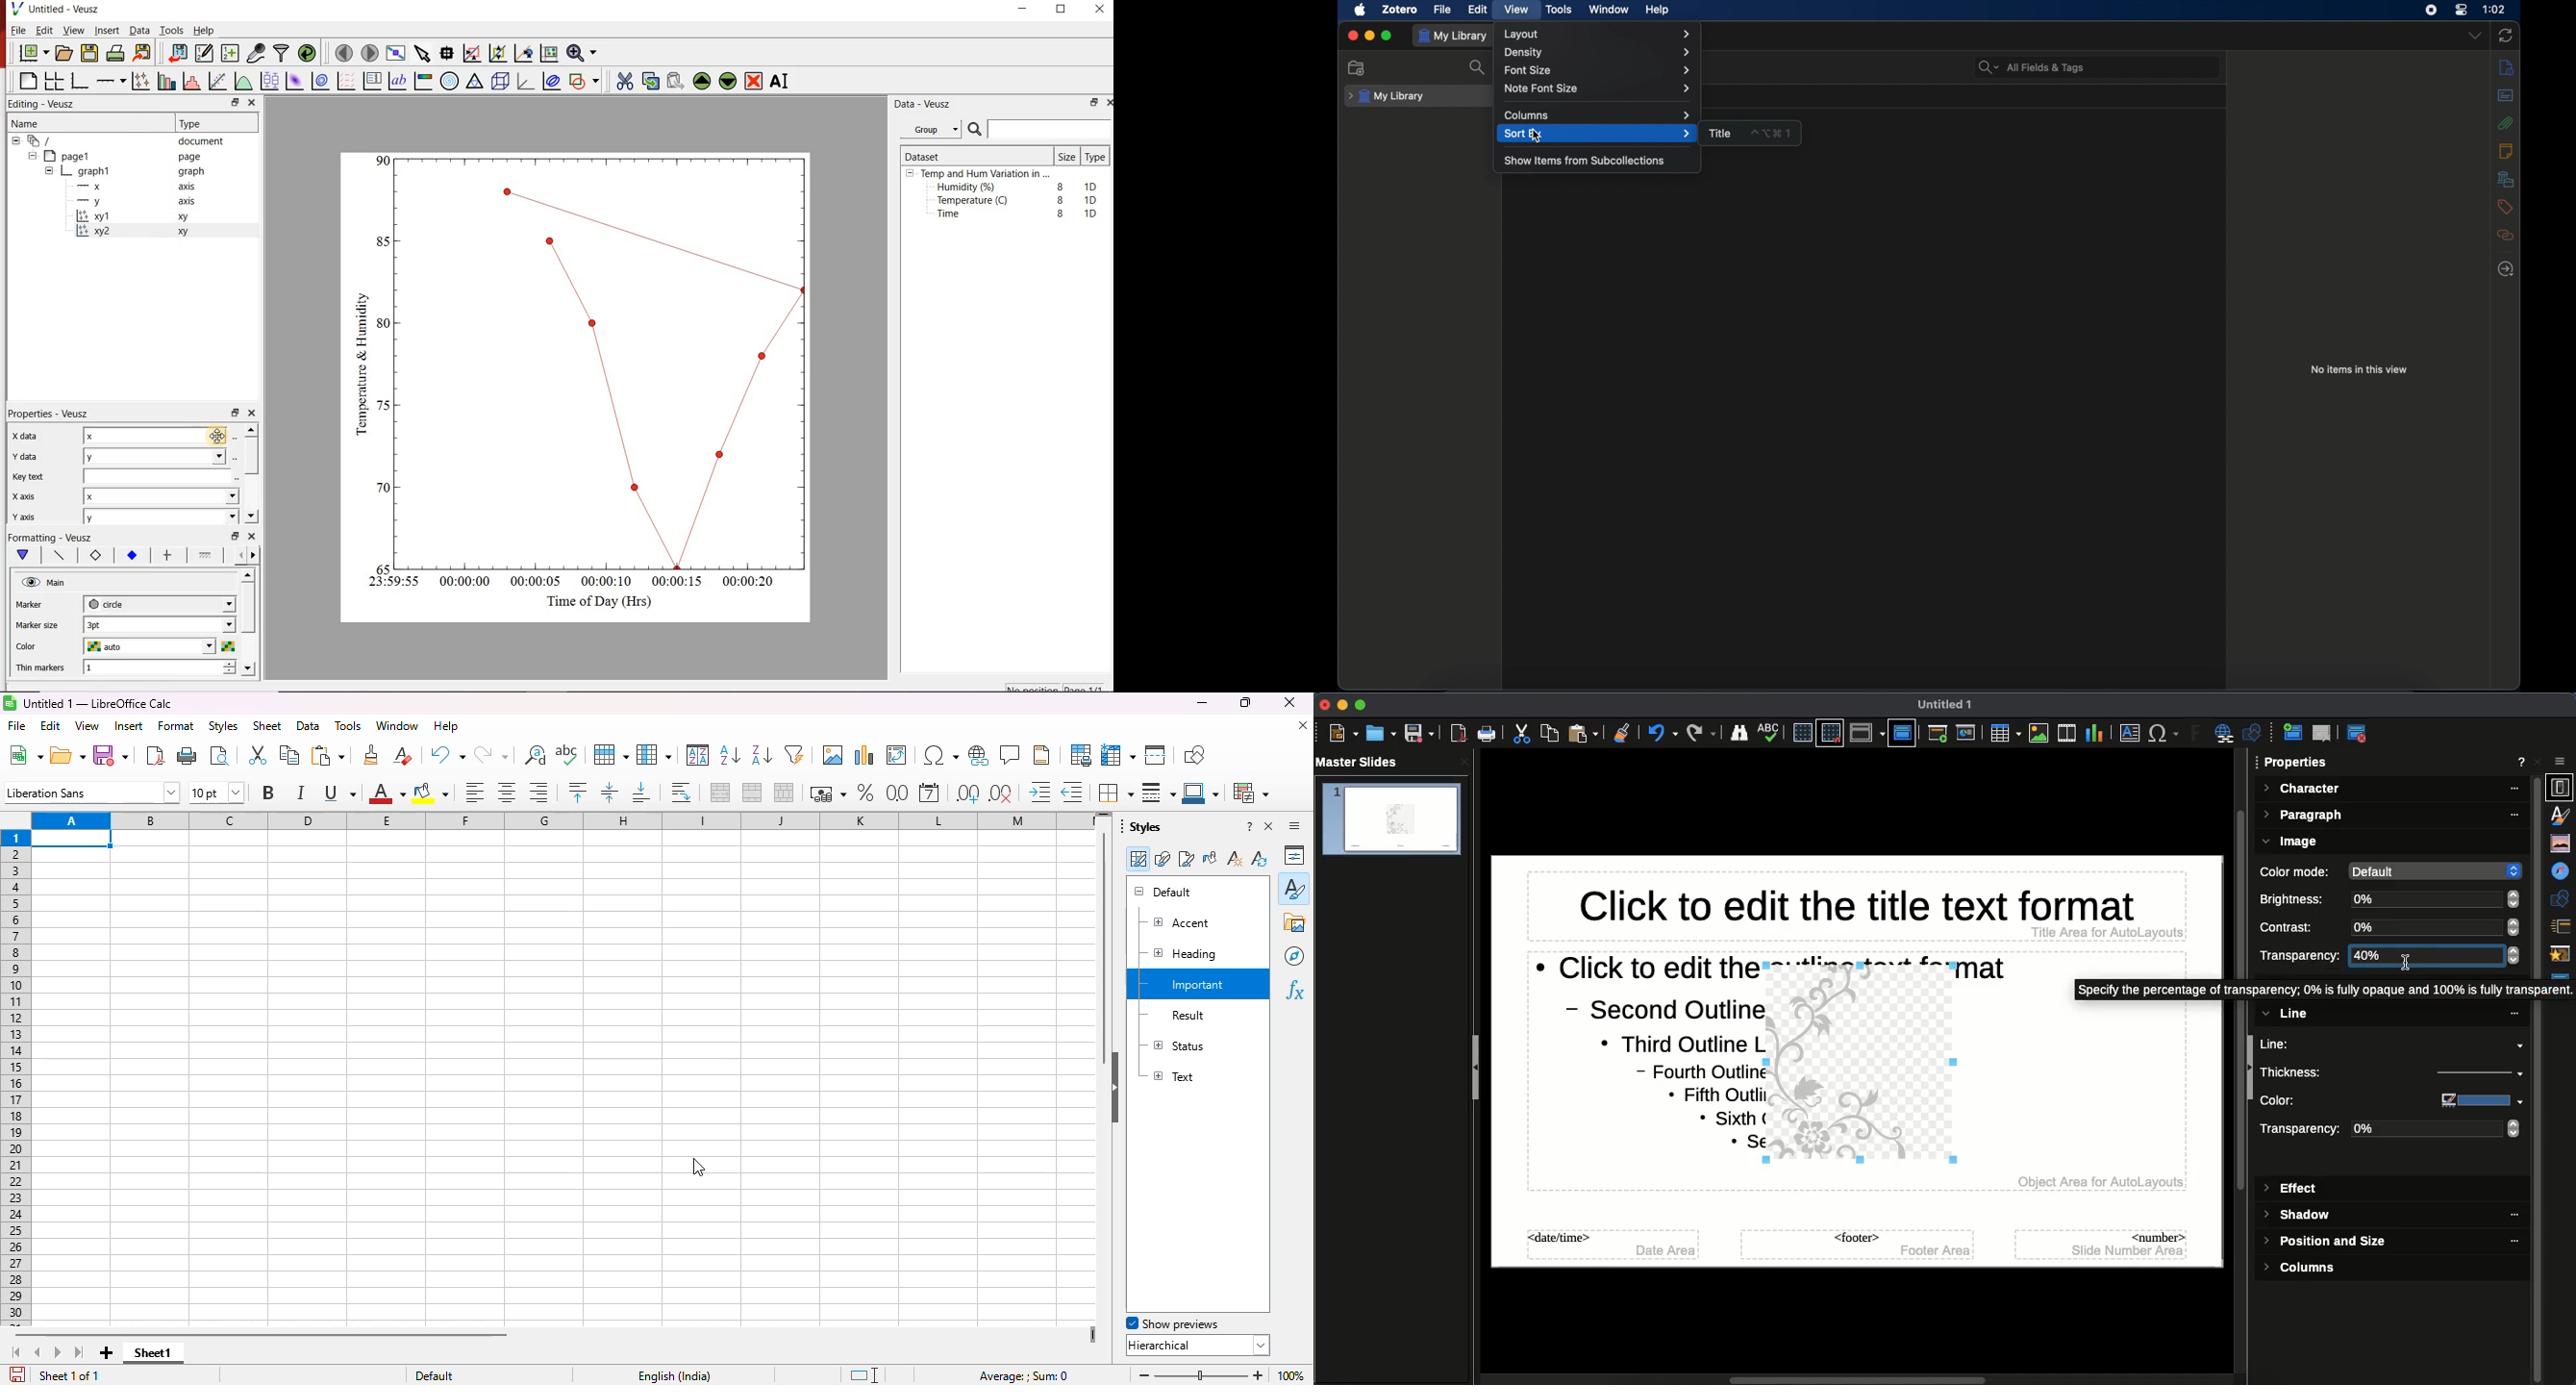 This screenshot has height=1400, width=2576. I want to click on Undo, so click(1662, 733).